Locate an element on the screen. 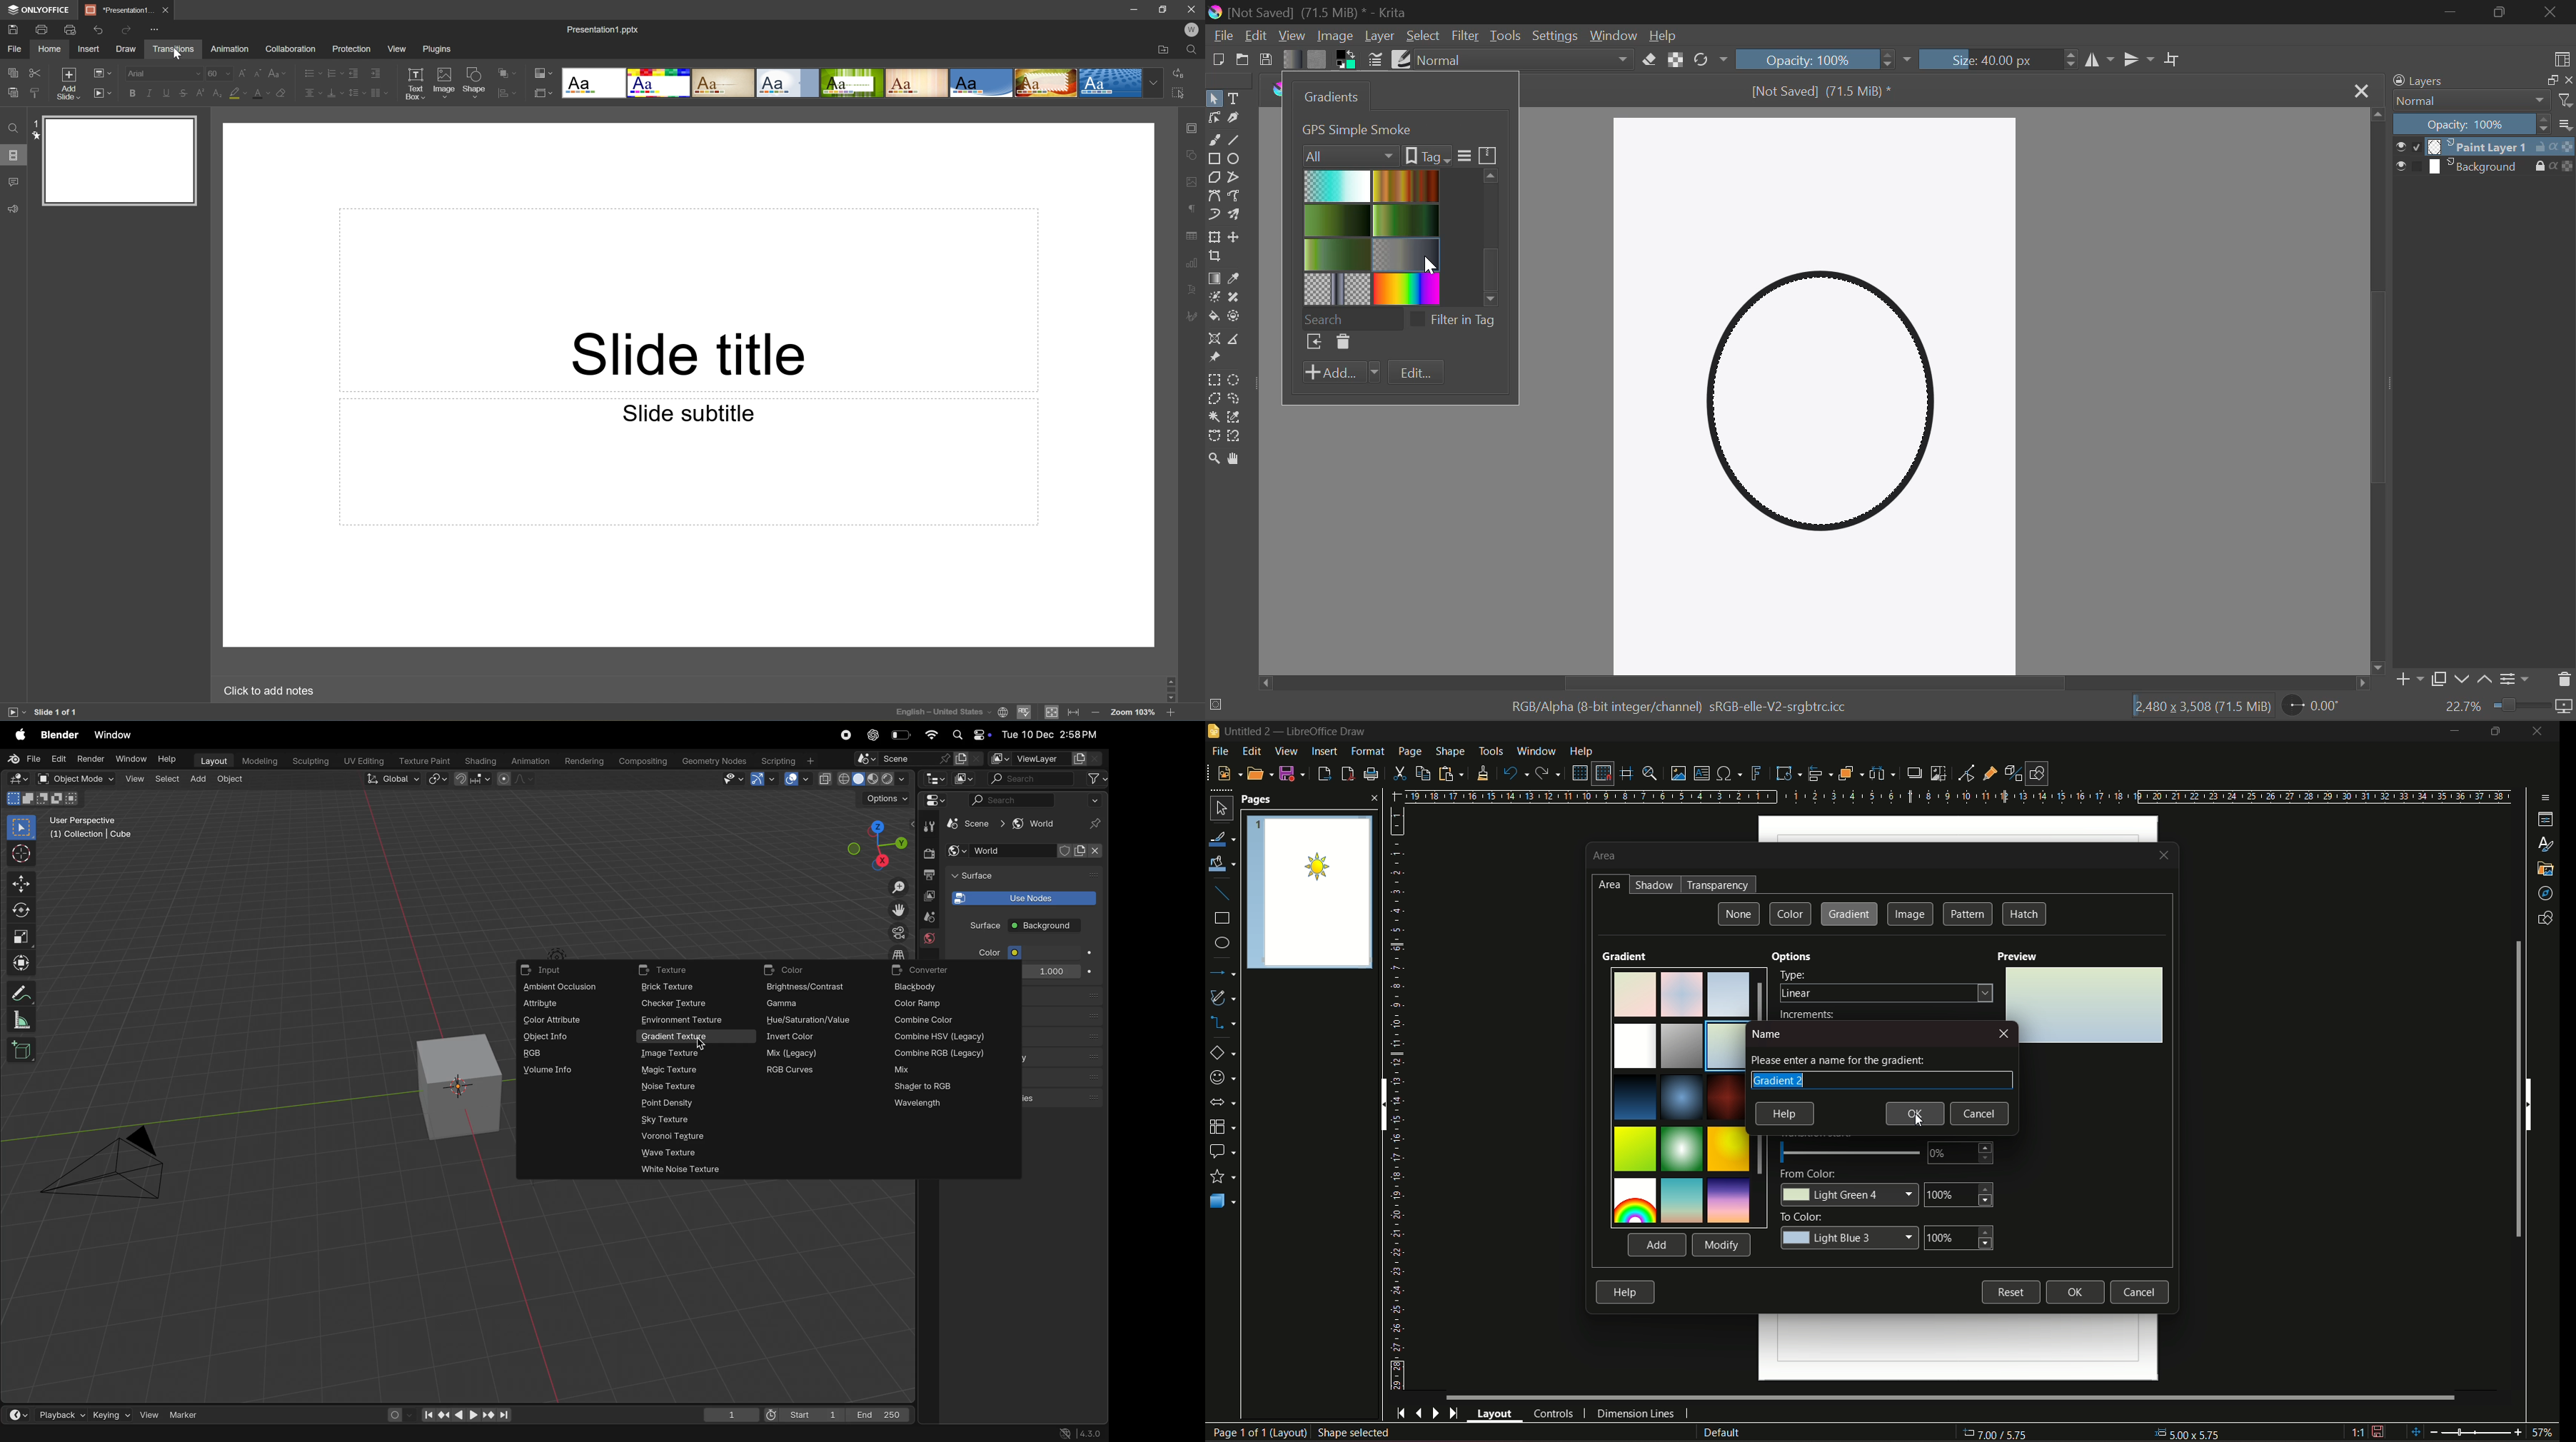 The width and height of the screenshot is (2576, 1456). shield is located at coordinates (1067, 851).